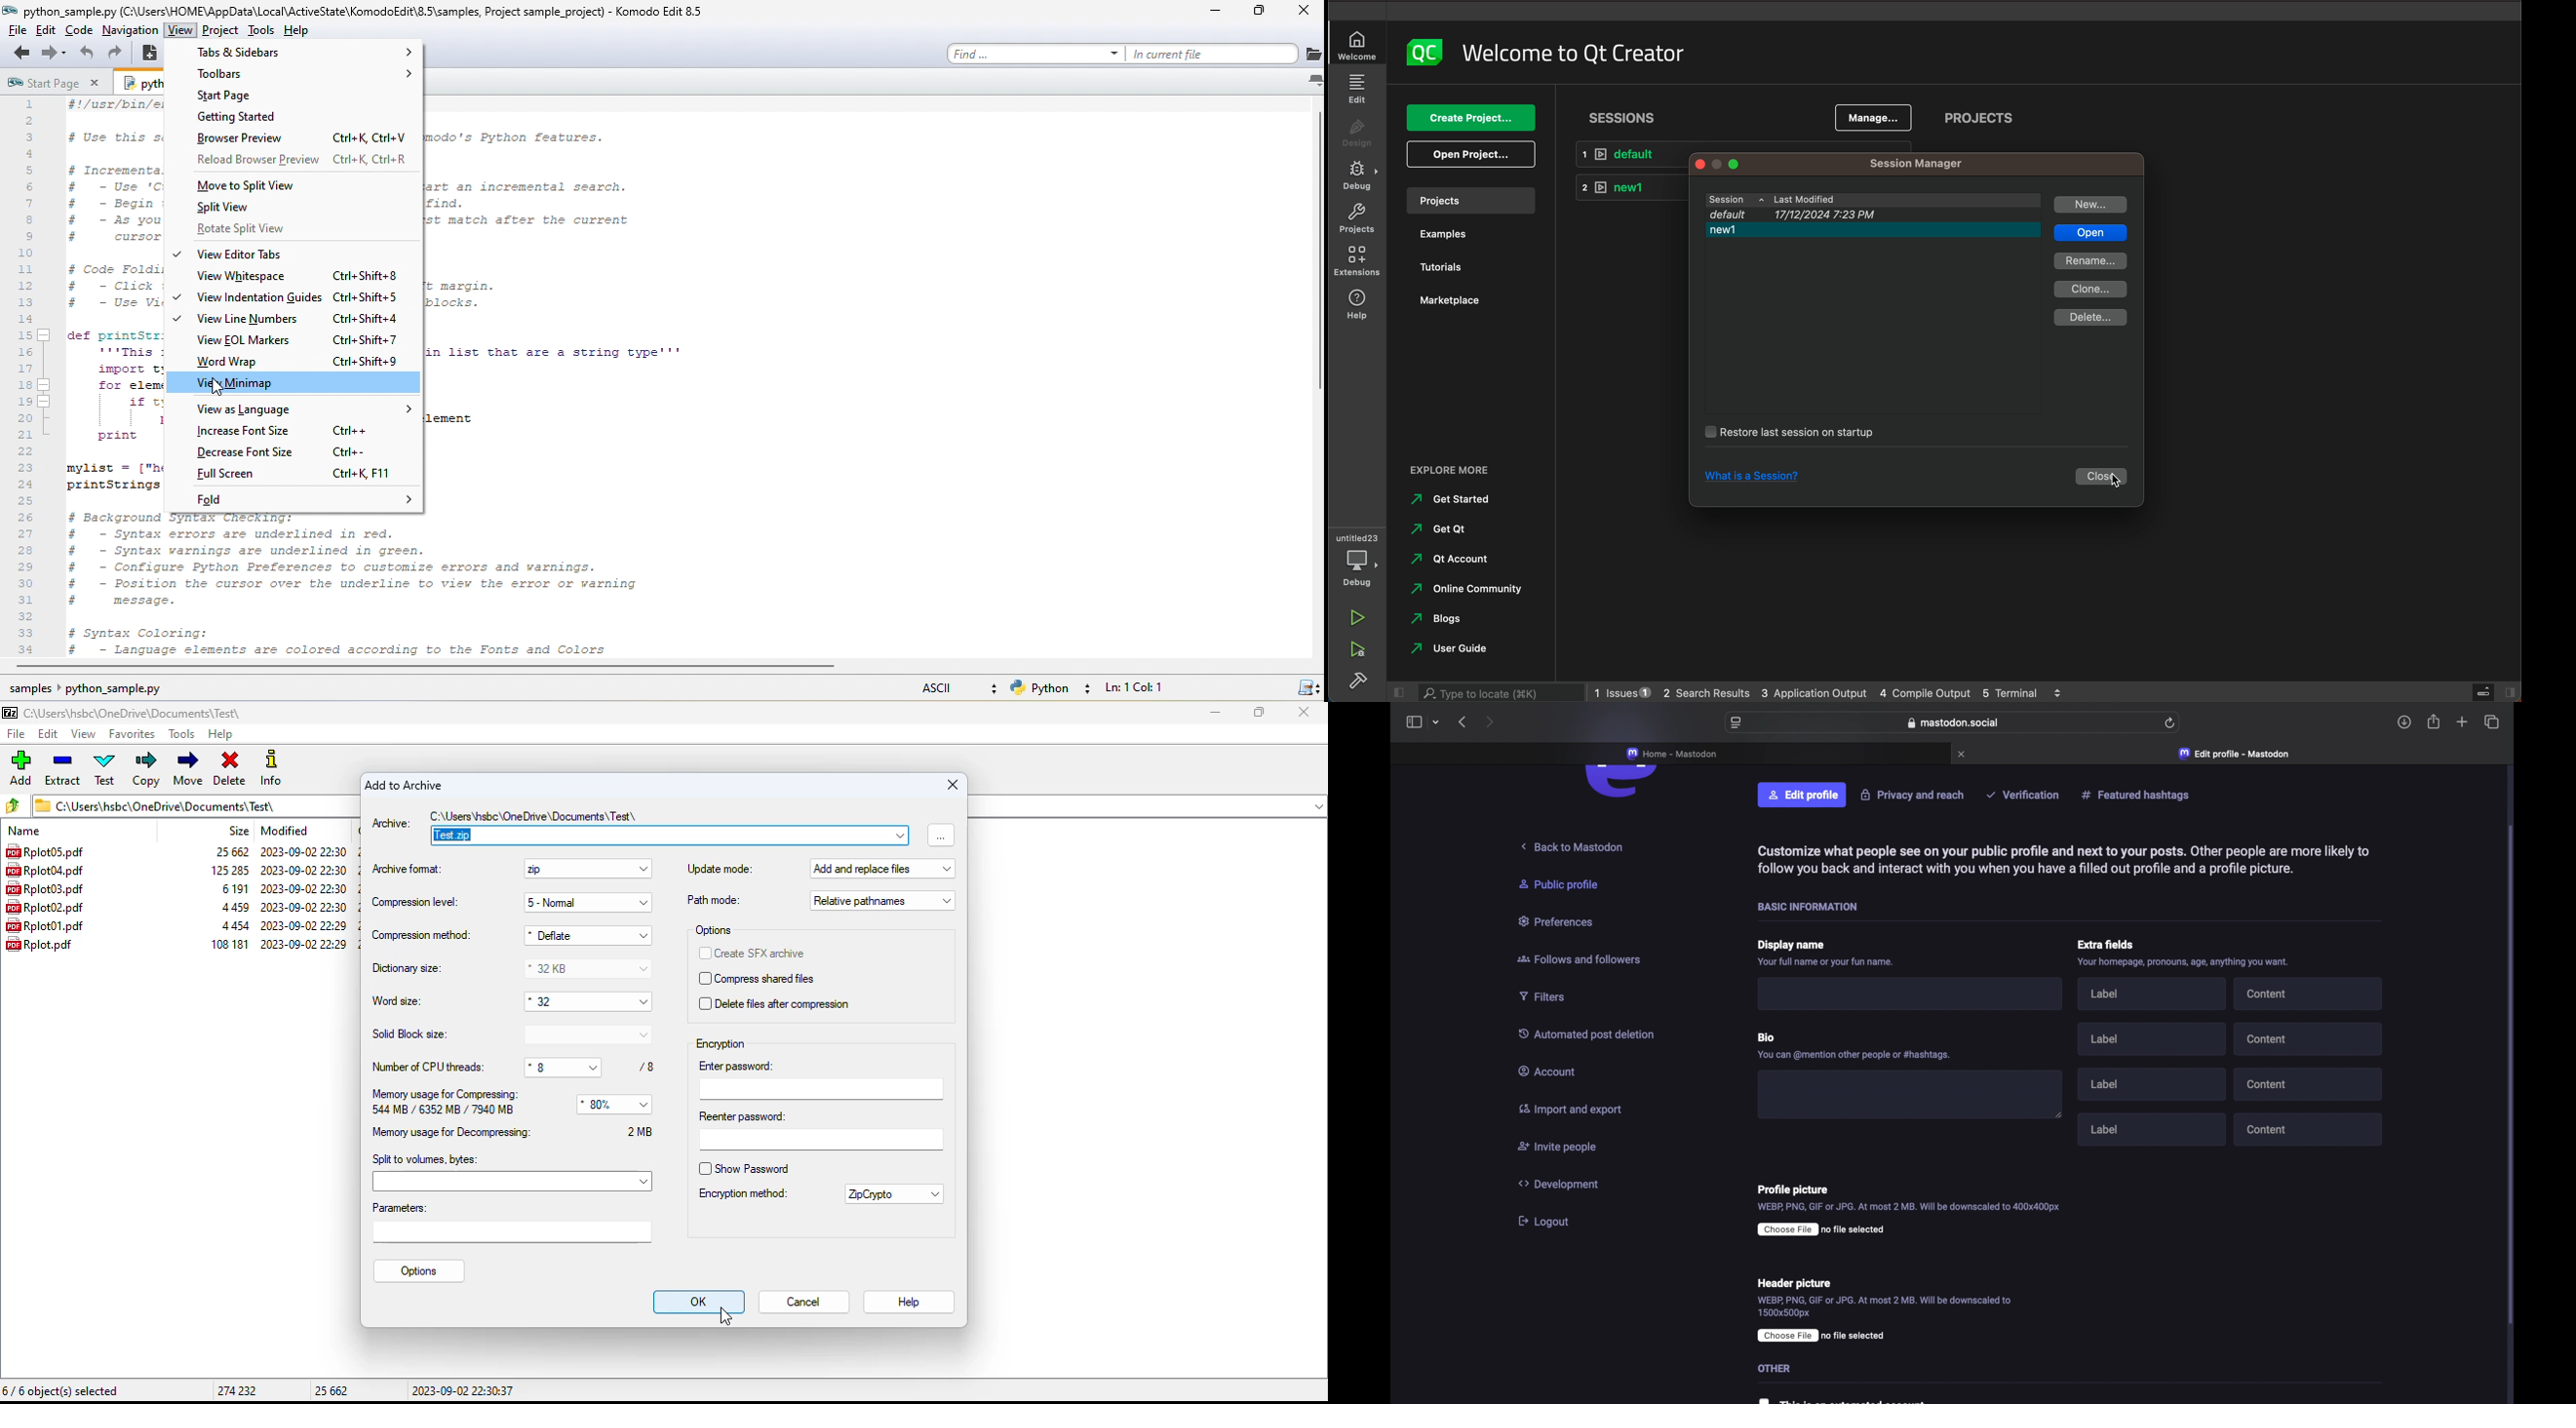  Describe the element at coordinates (1304, 712) in the screenshot. I see `close` at that location.